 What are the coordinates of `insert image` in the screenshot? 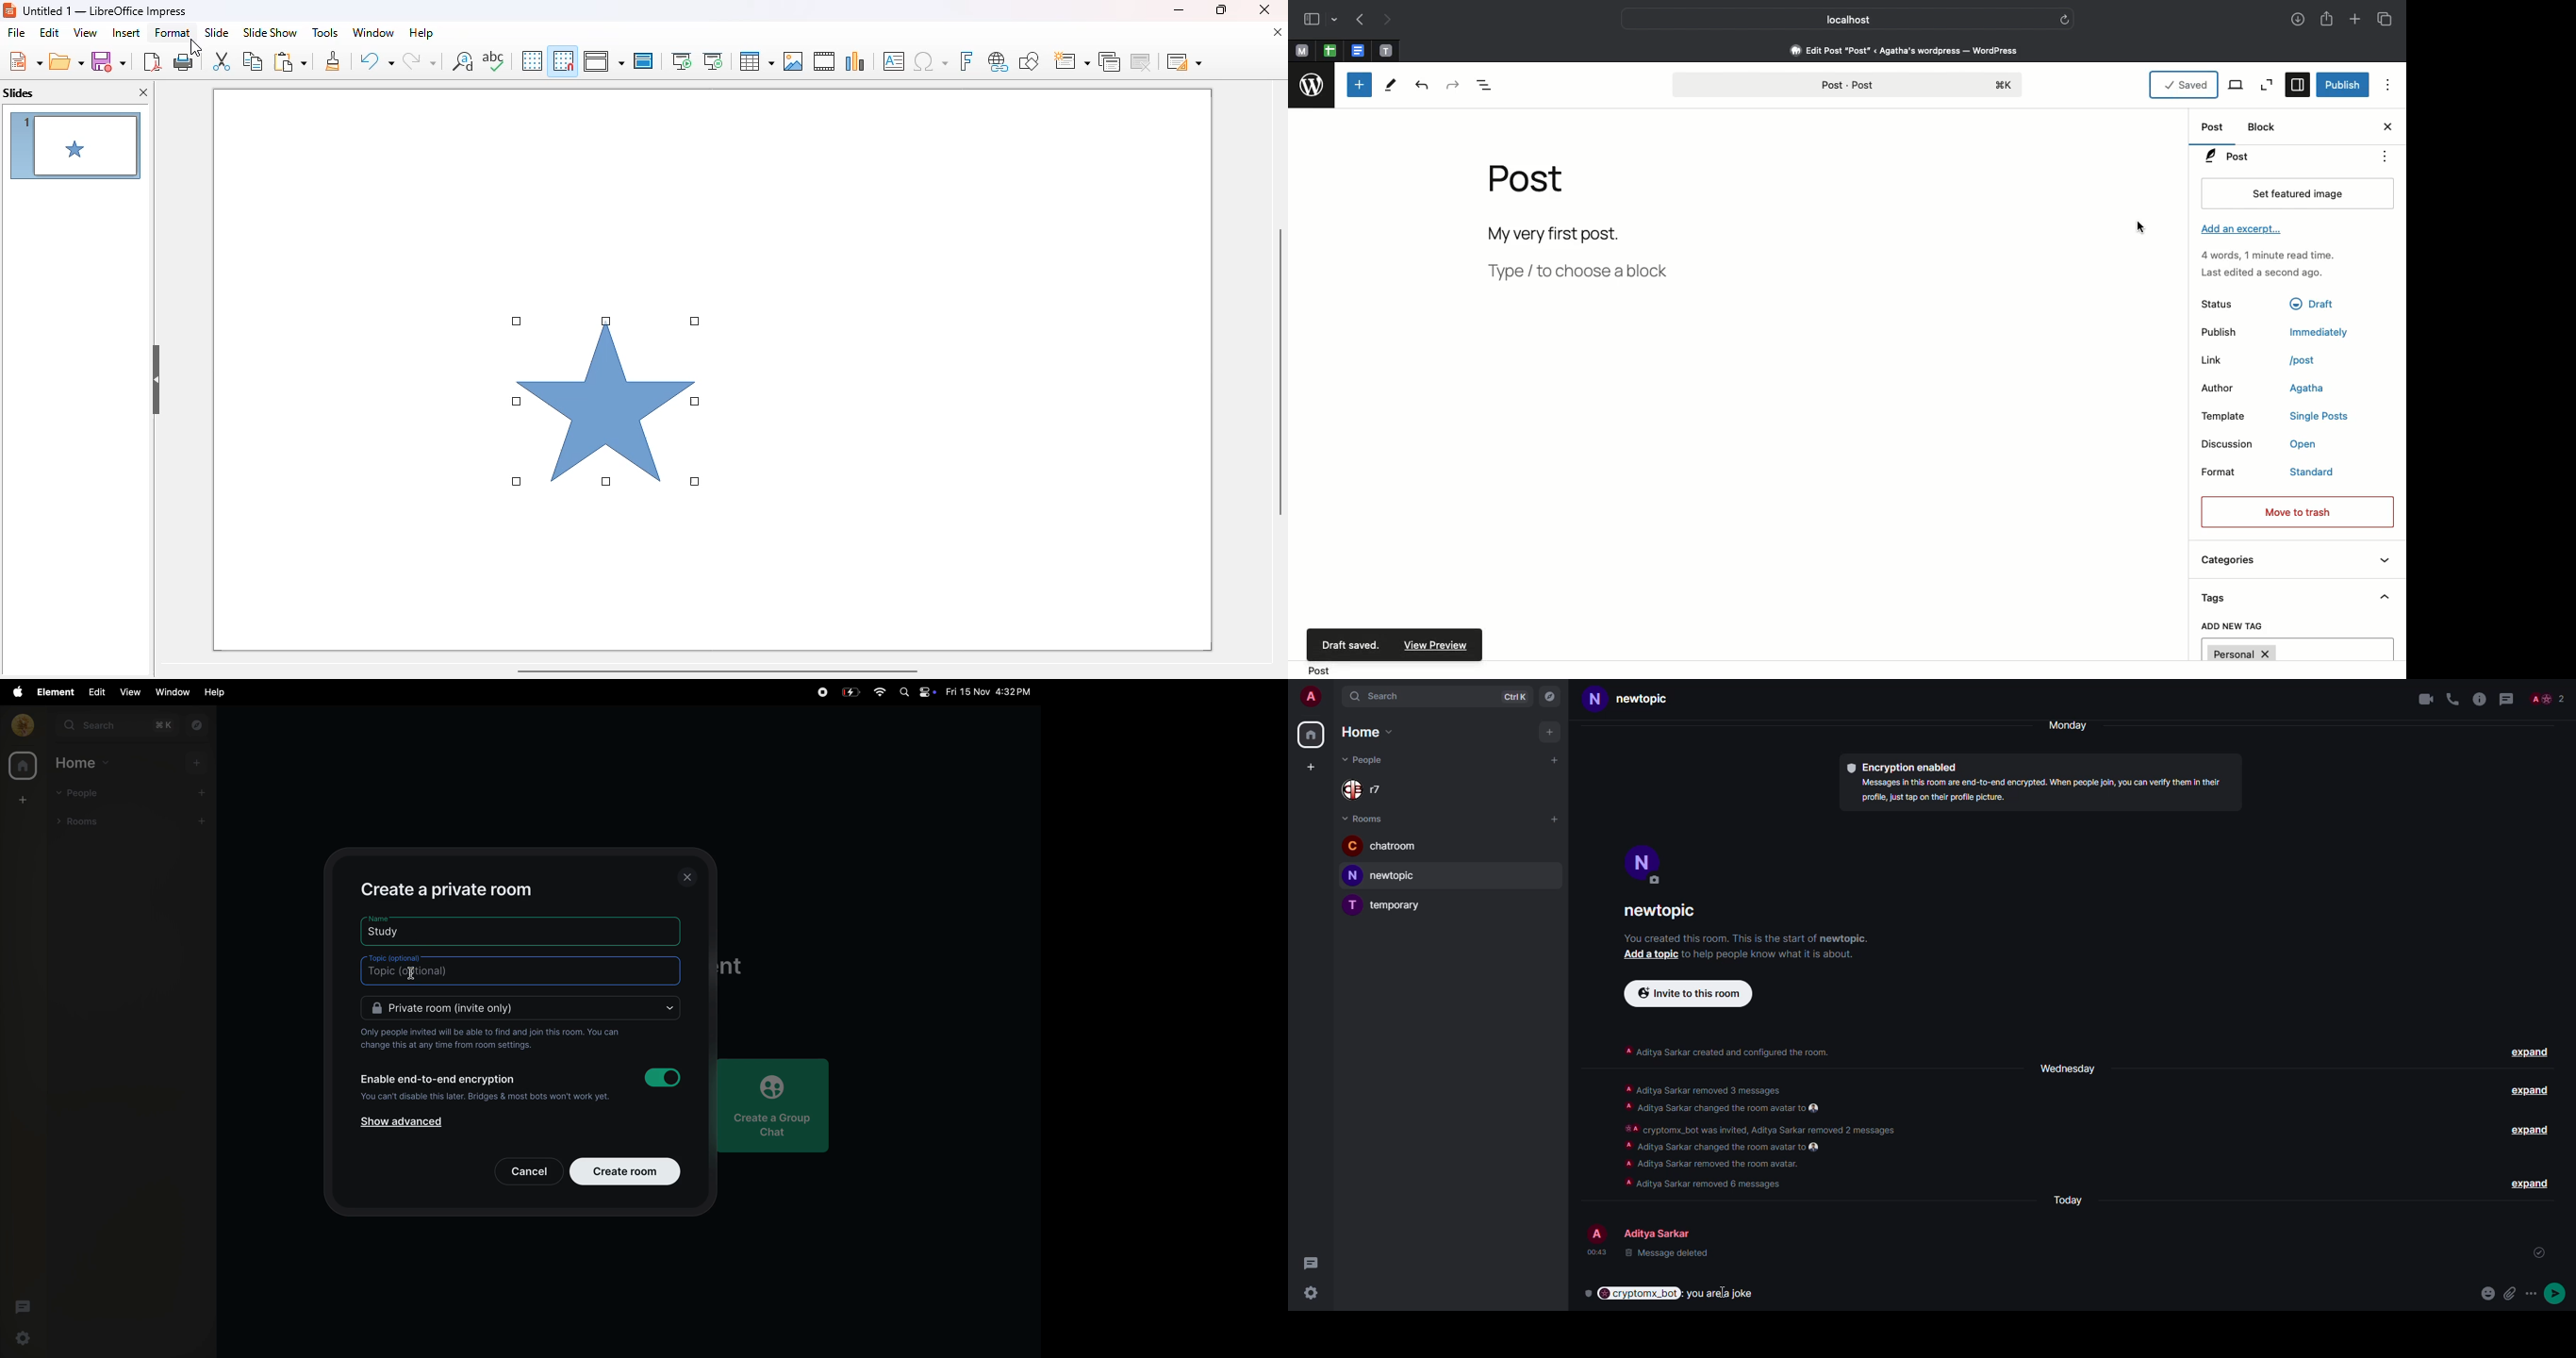 It's located at (793, 61).